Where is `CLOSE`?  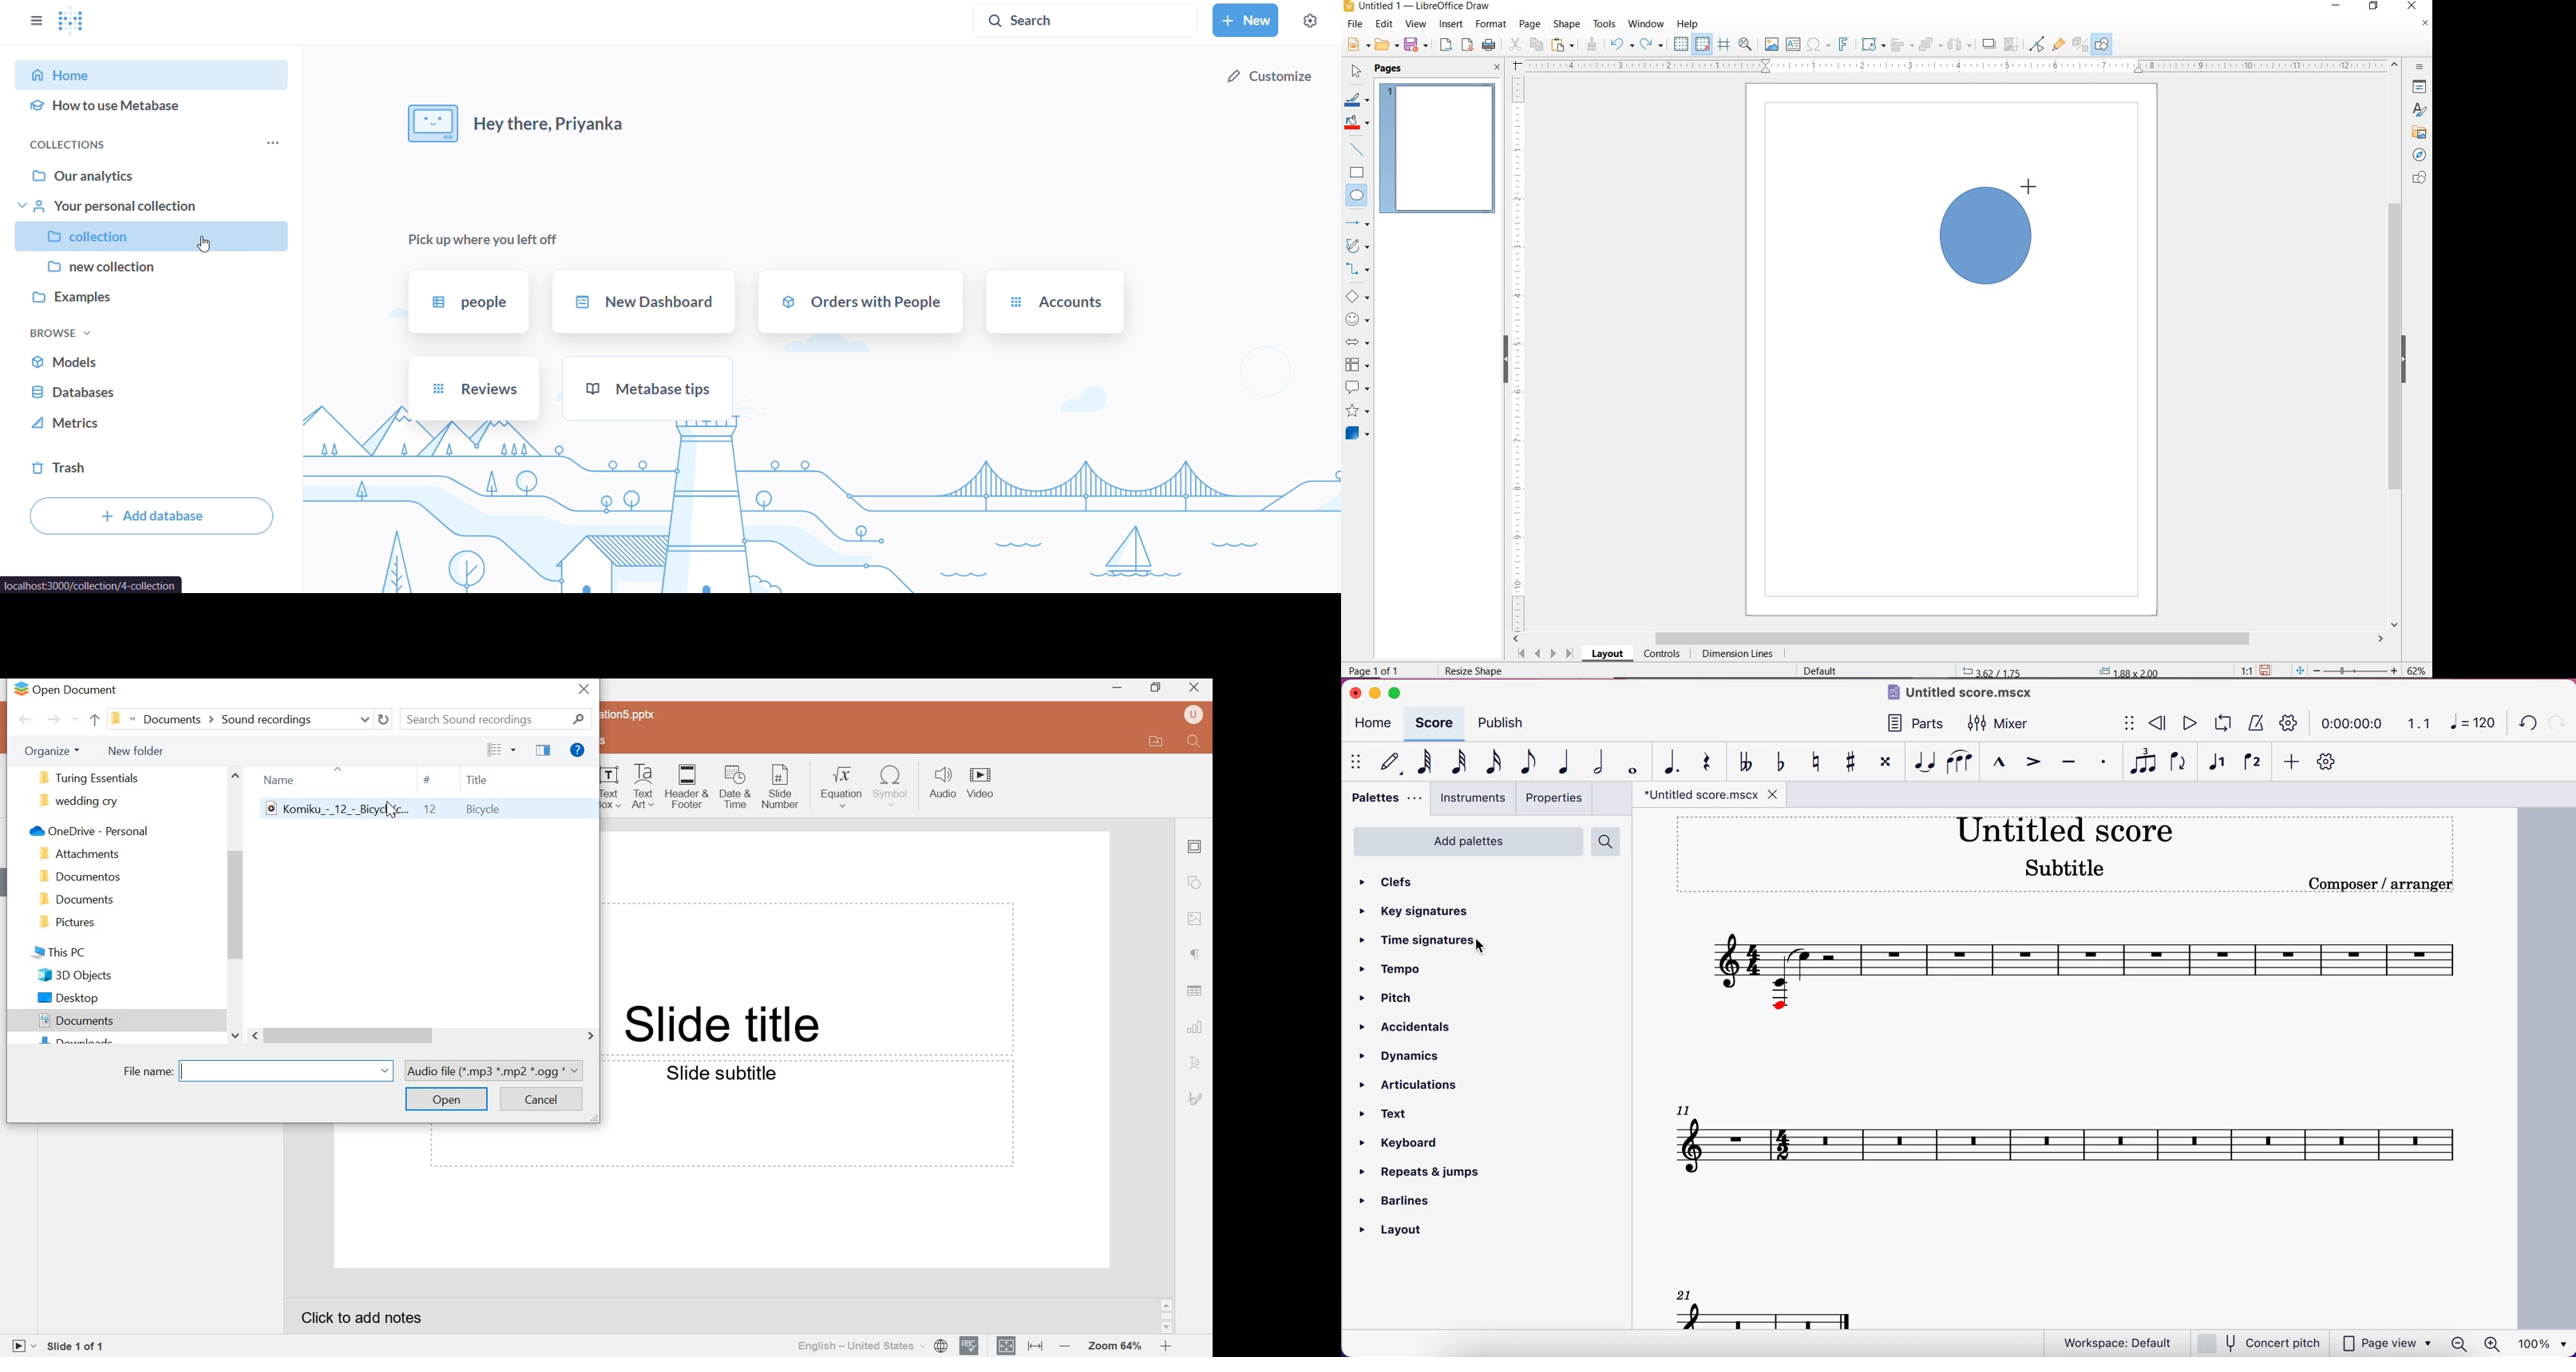 CLOSE is located at coordinates (2412, 5).